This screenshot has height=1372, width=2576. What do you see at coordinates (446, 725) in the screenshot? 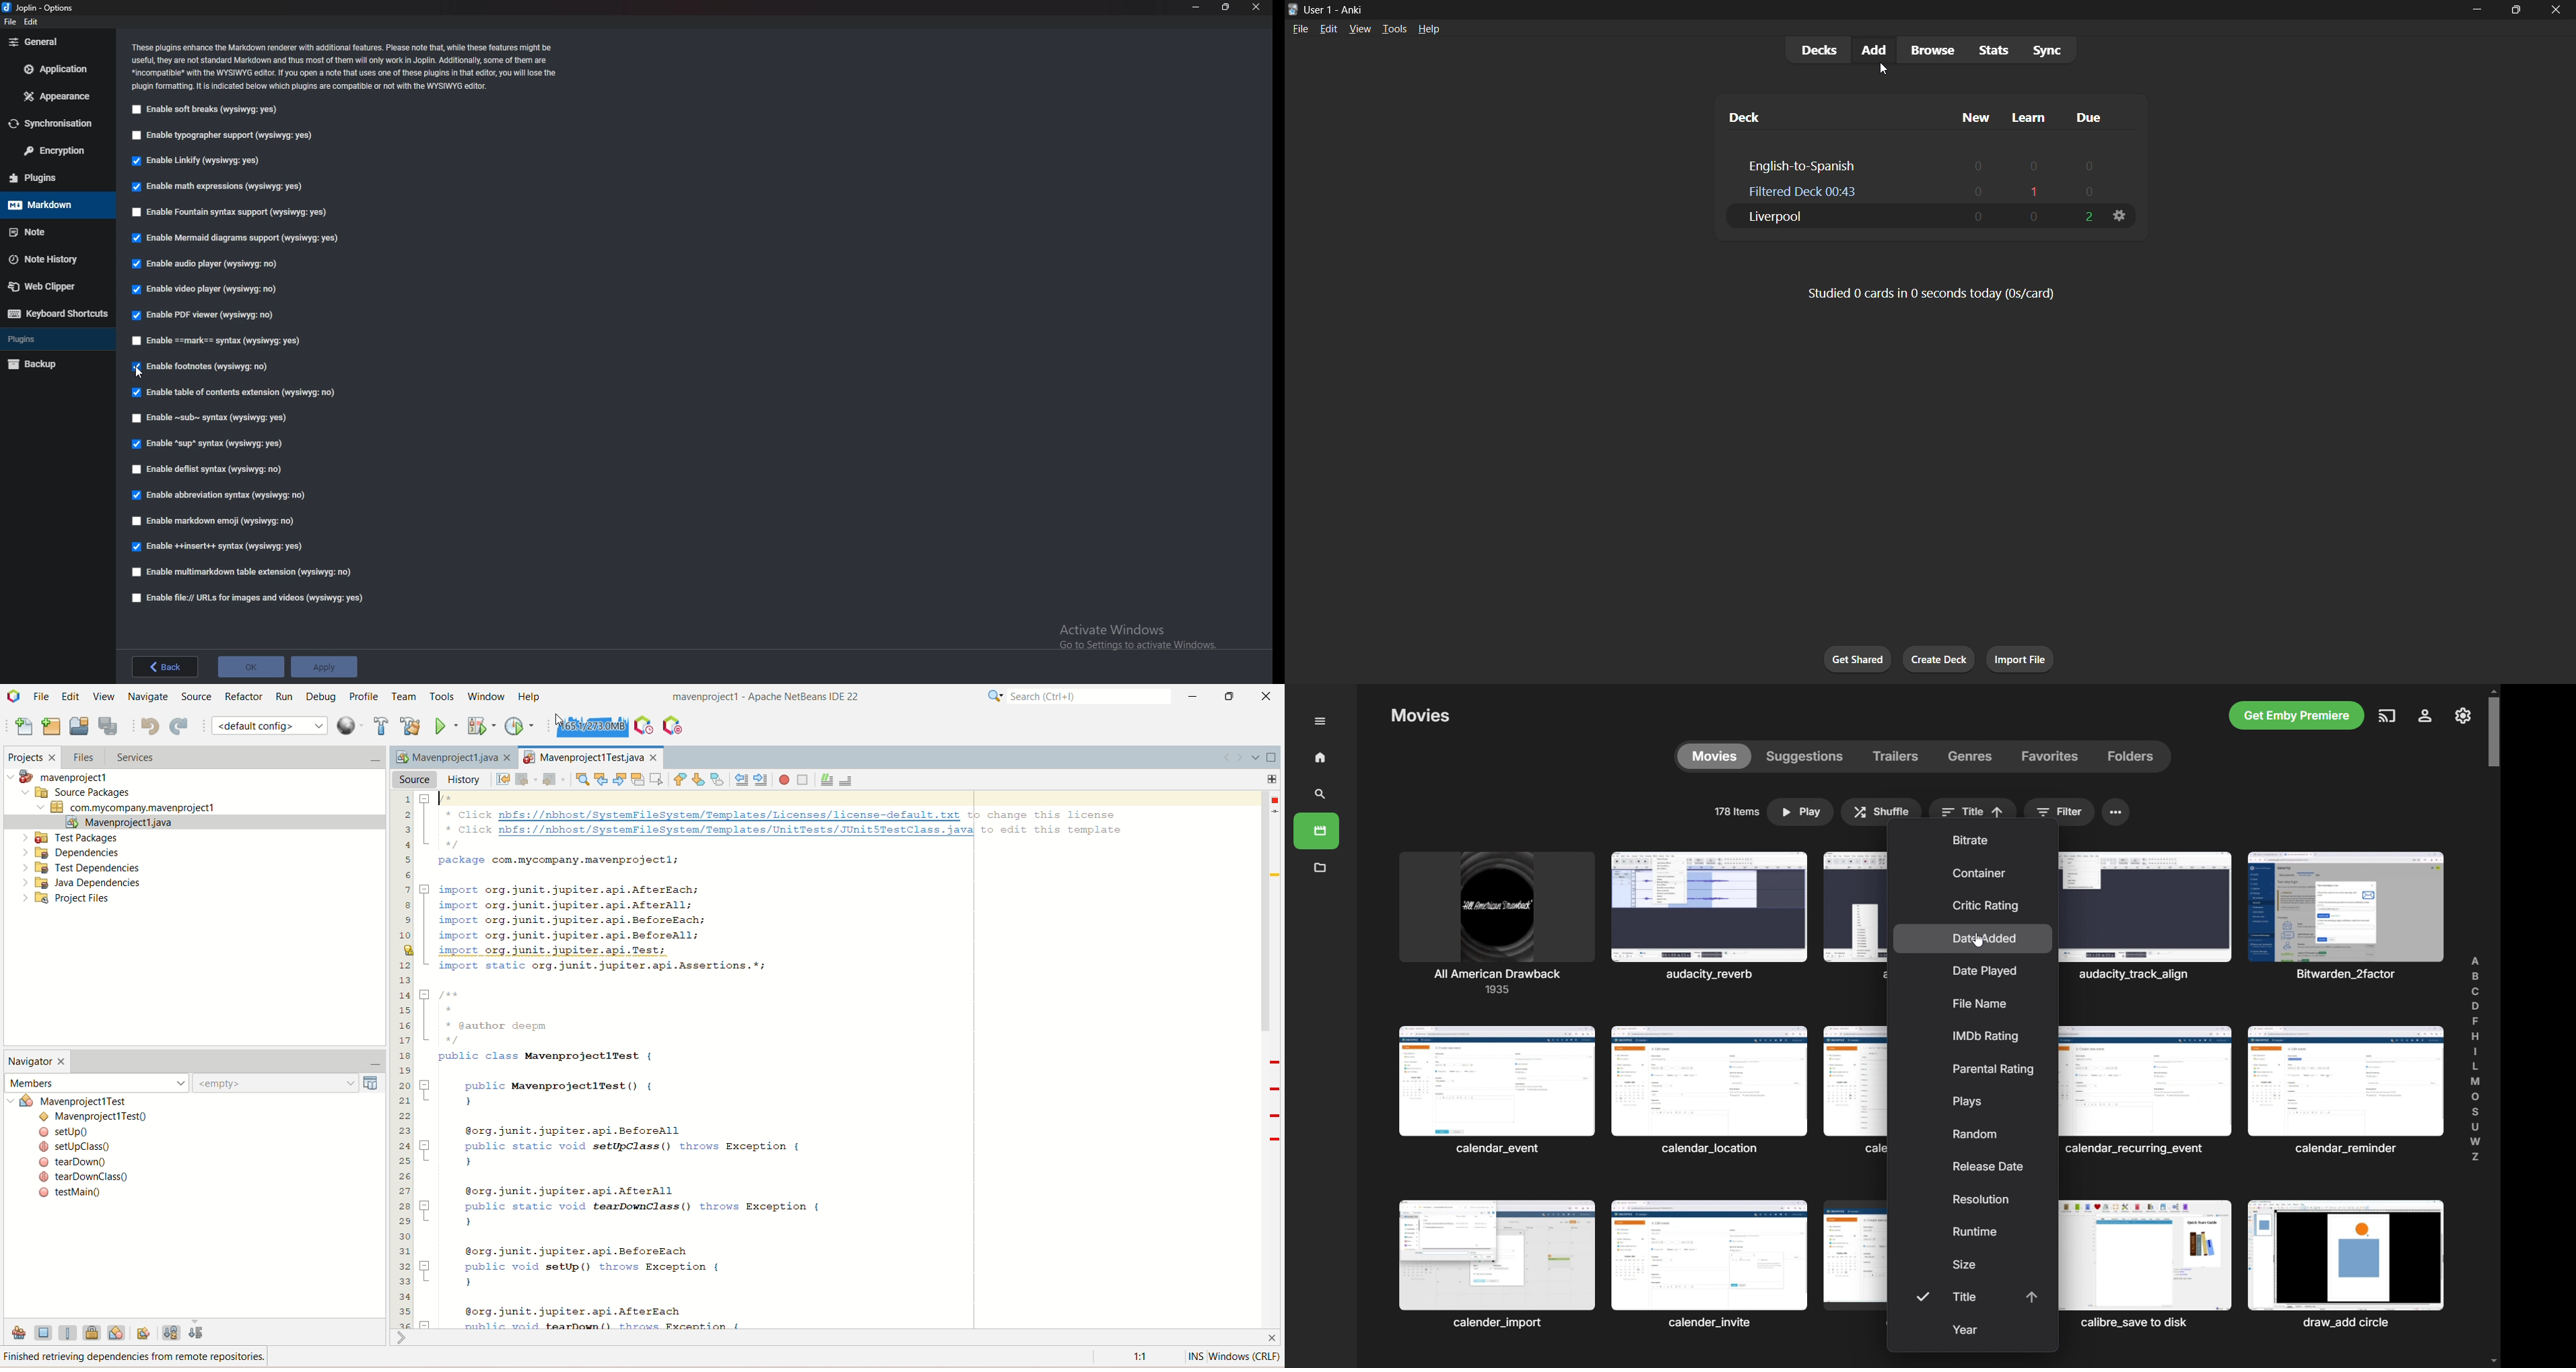
I see `run project` at bounding box center [446, 725].